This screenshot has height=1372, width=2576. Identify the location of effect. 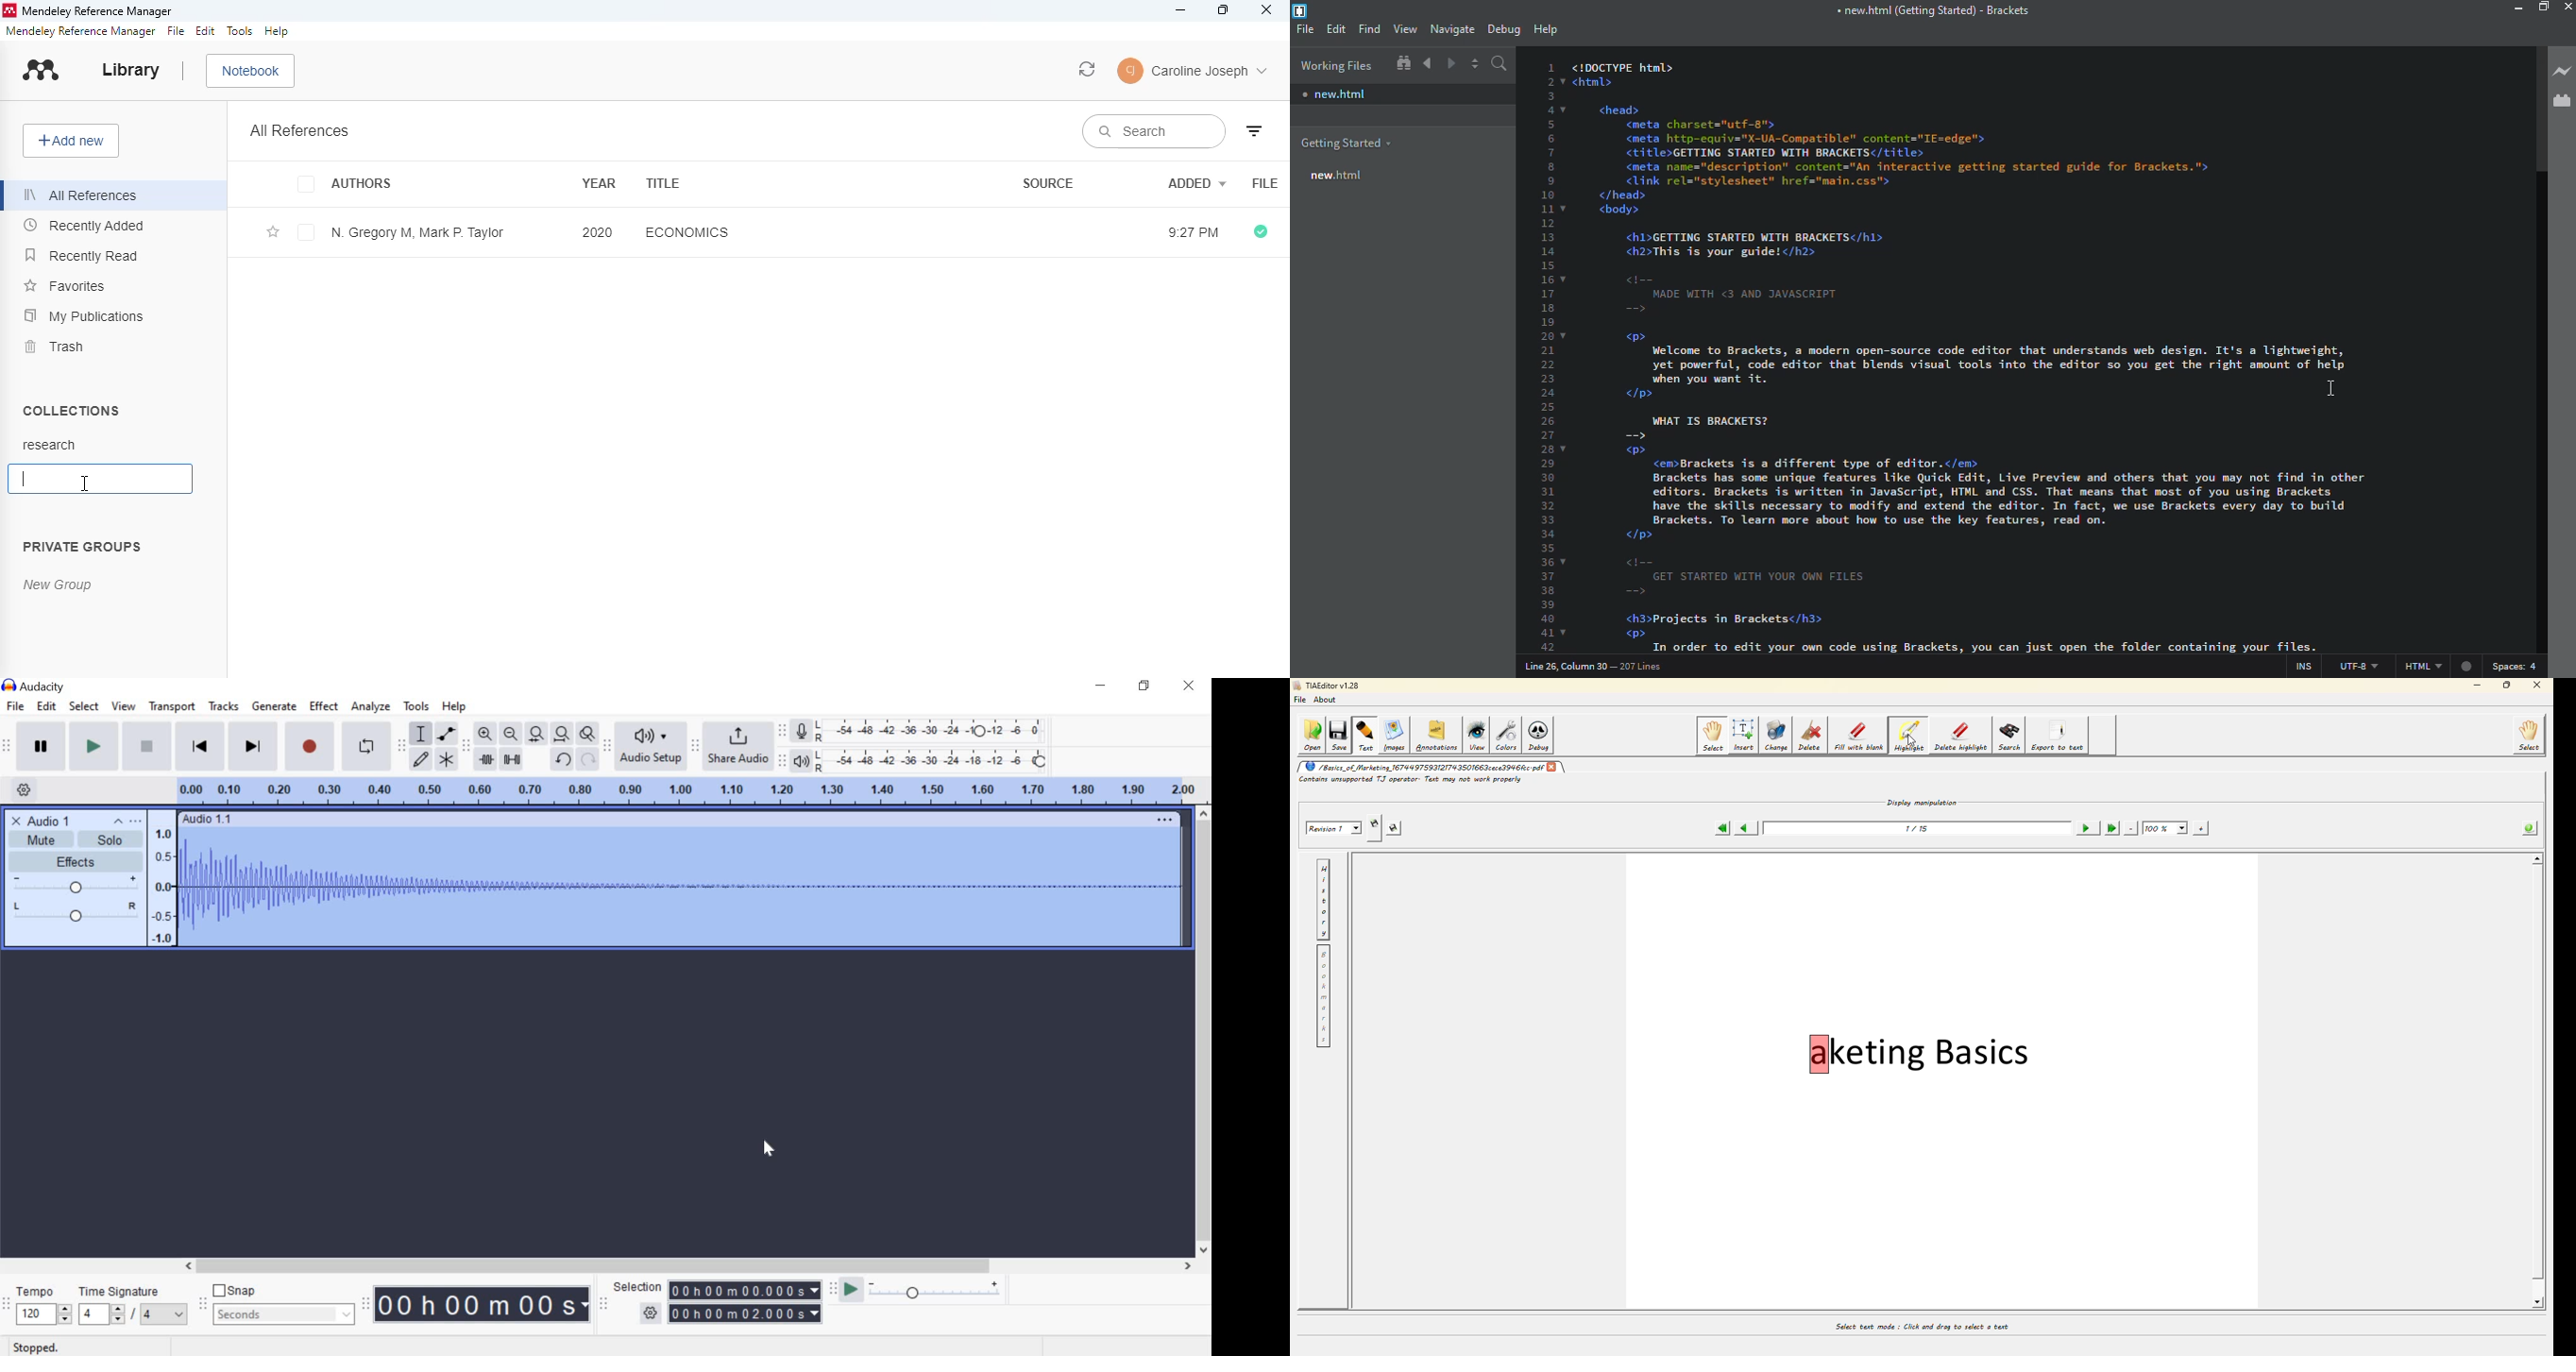
(324, 707).